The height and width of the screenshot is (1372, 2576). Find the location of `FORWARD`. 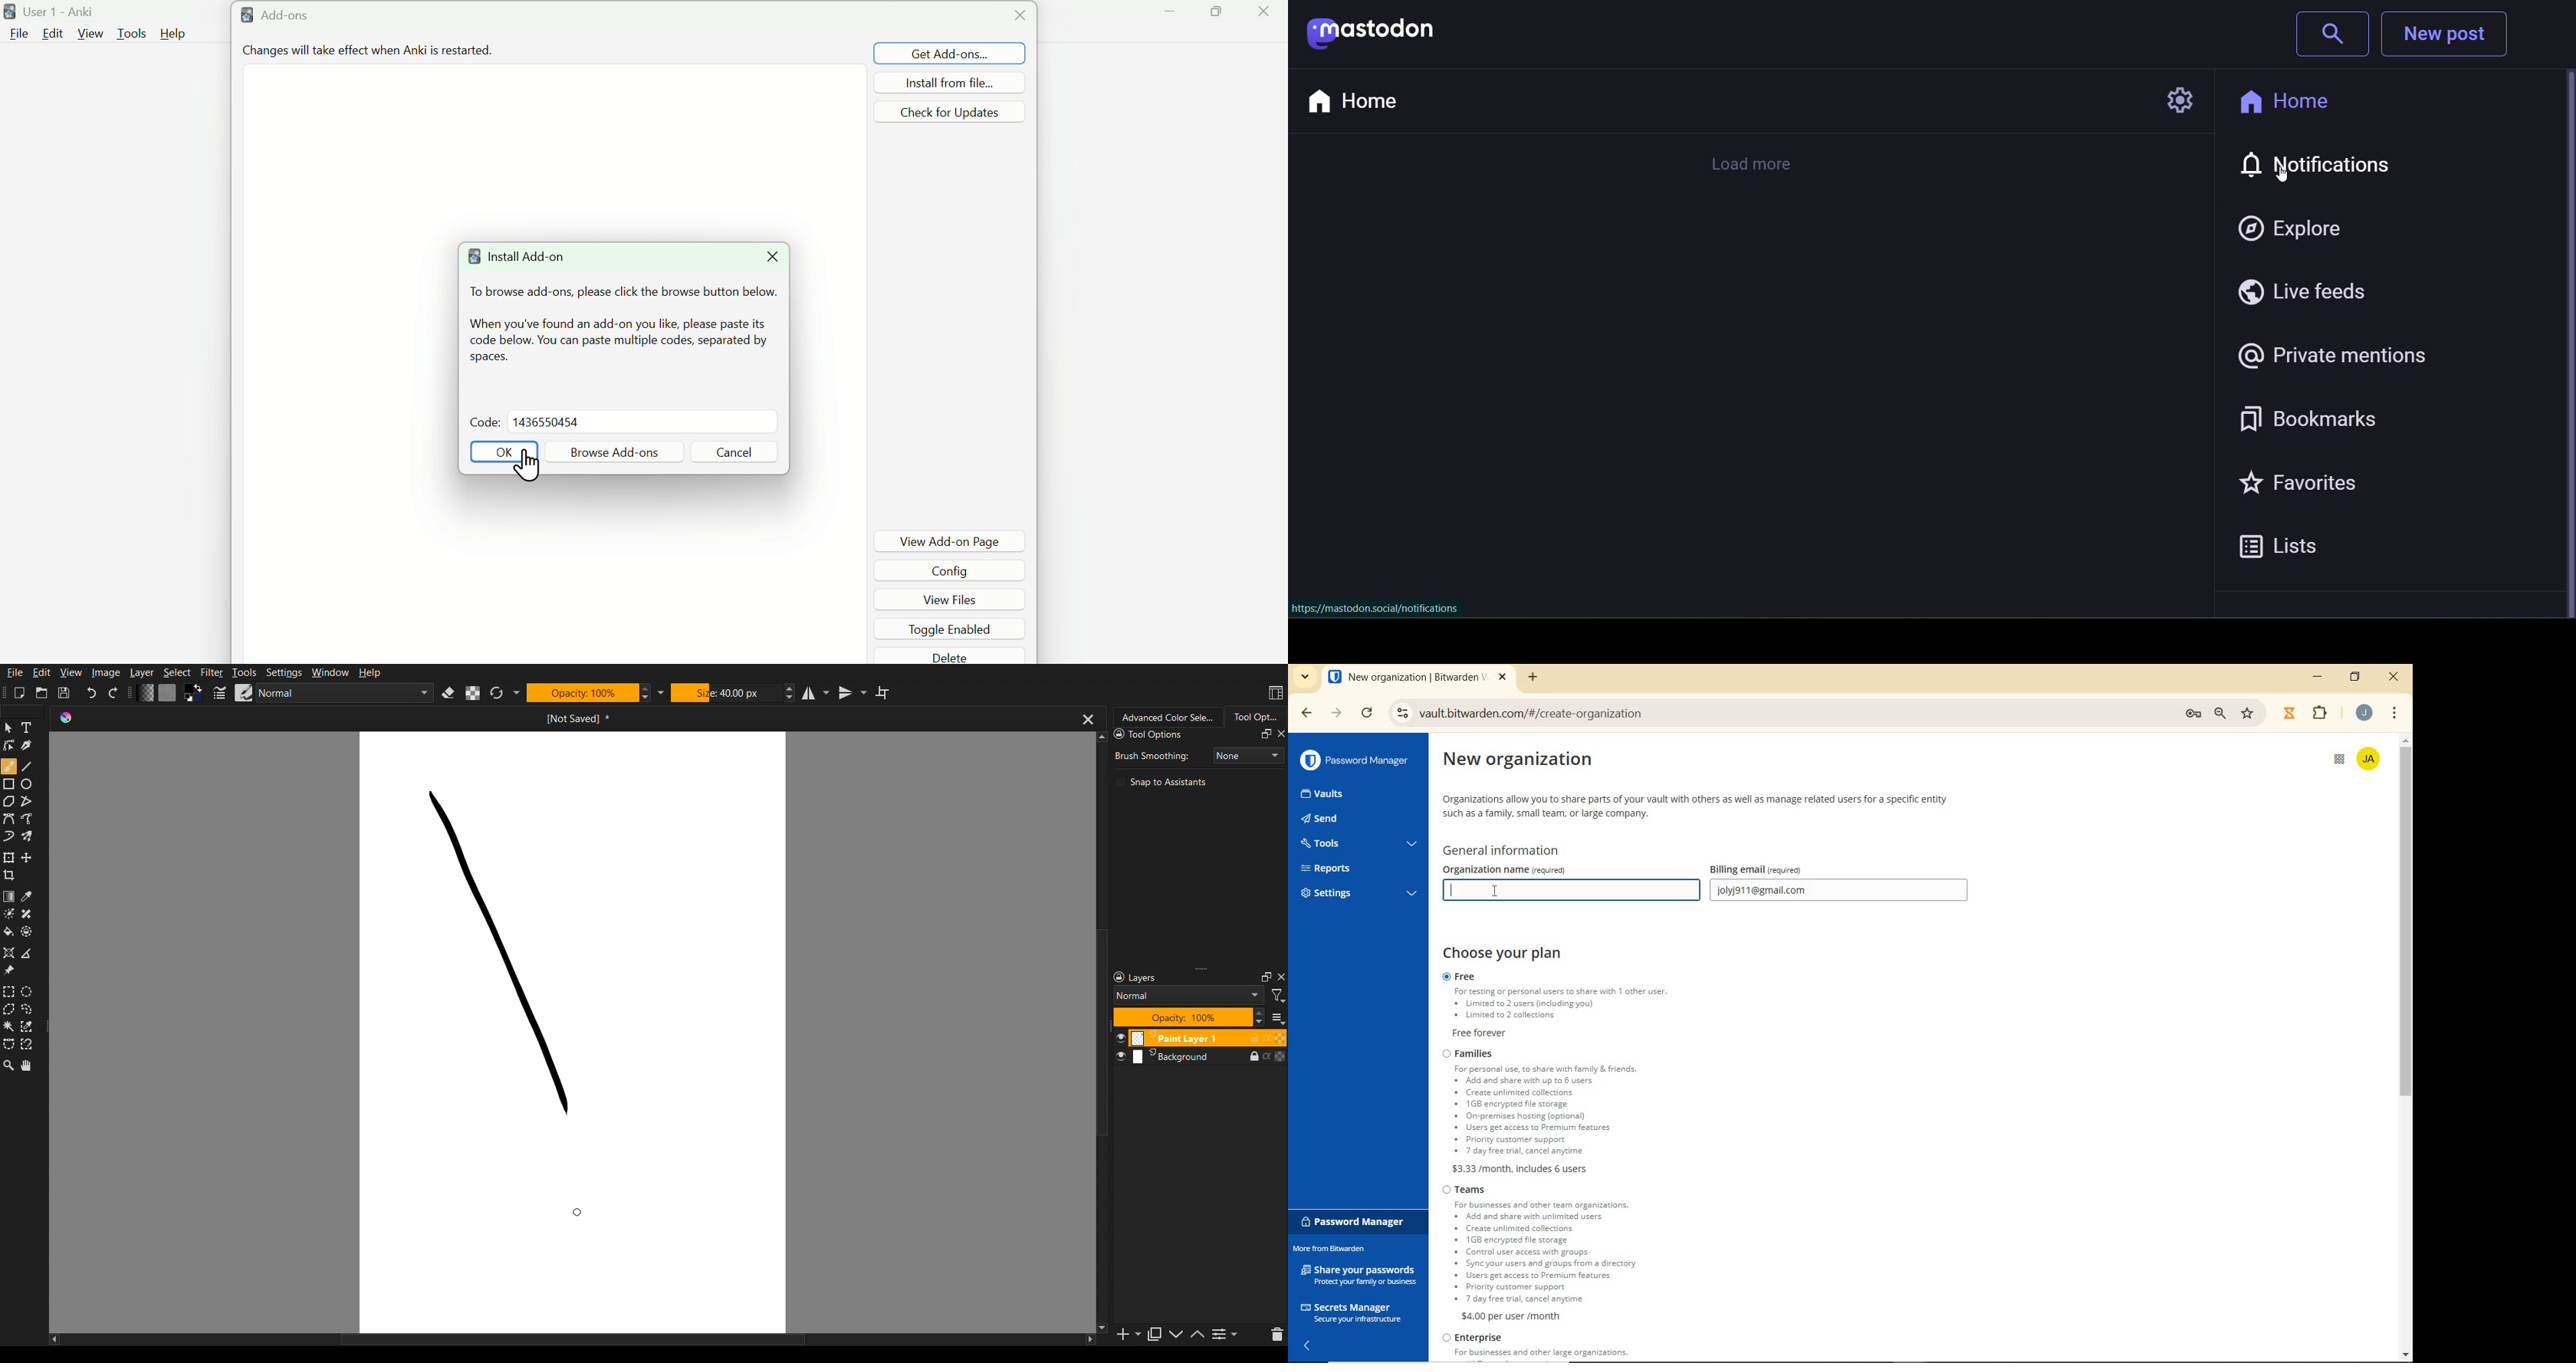

FORWARD is located at coordinates (1336, 714).